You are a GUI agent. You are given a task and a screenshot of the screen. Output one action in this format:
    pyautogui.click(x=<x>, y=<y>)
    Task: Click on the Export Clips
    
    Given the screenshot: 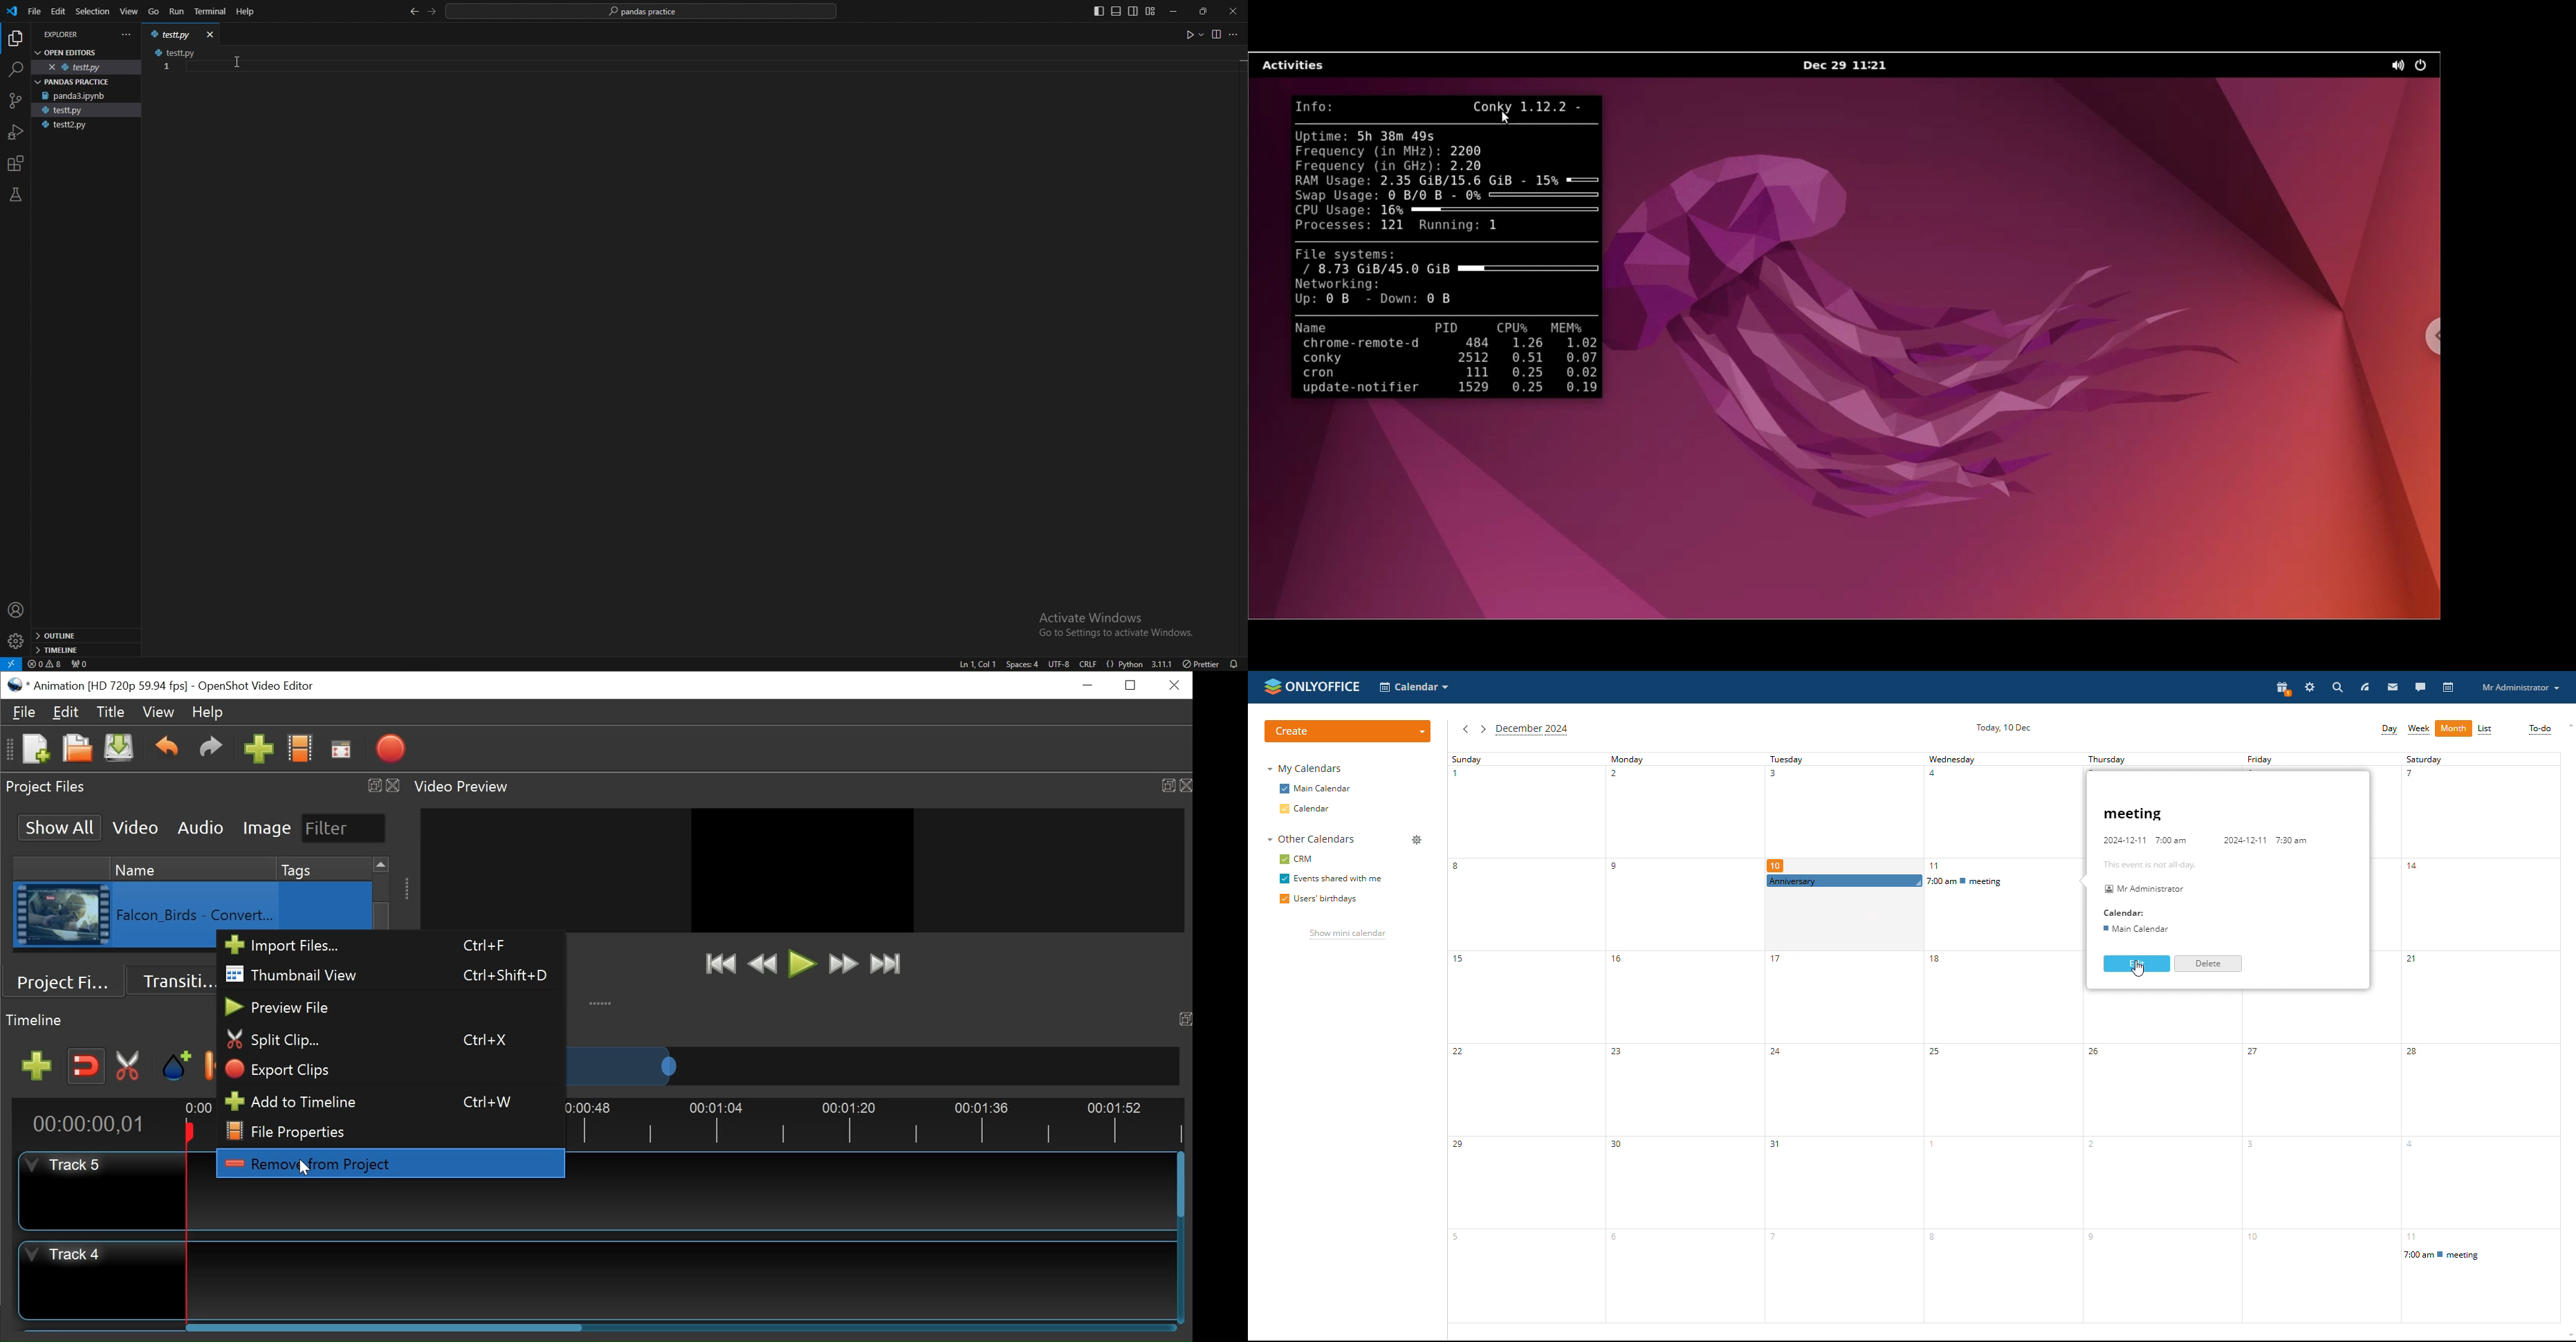 What is the action you would take?
    pyautogui.click(x=389, y=1069)
    